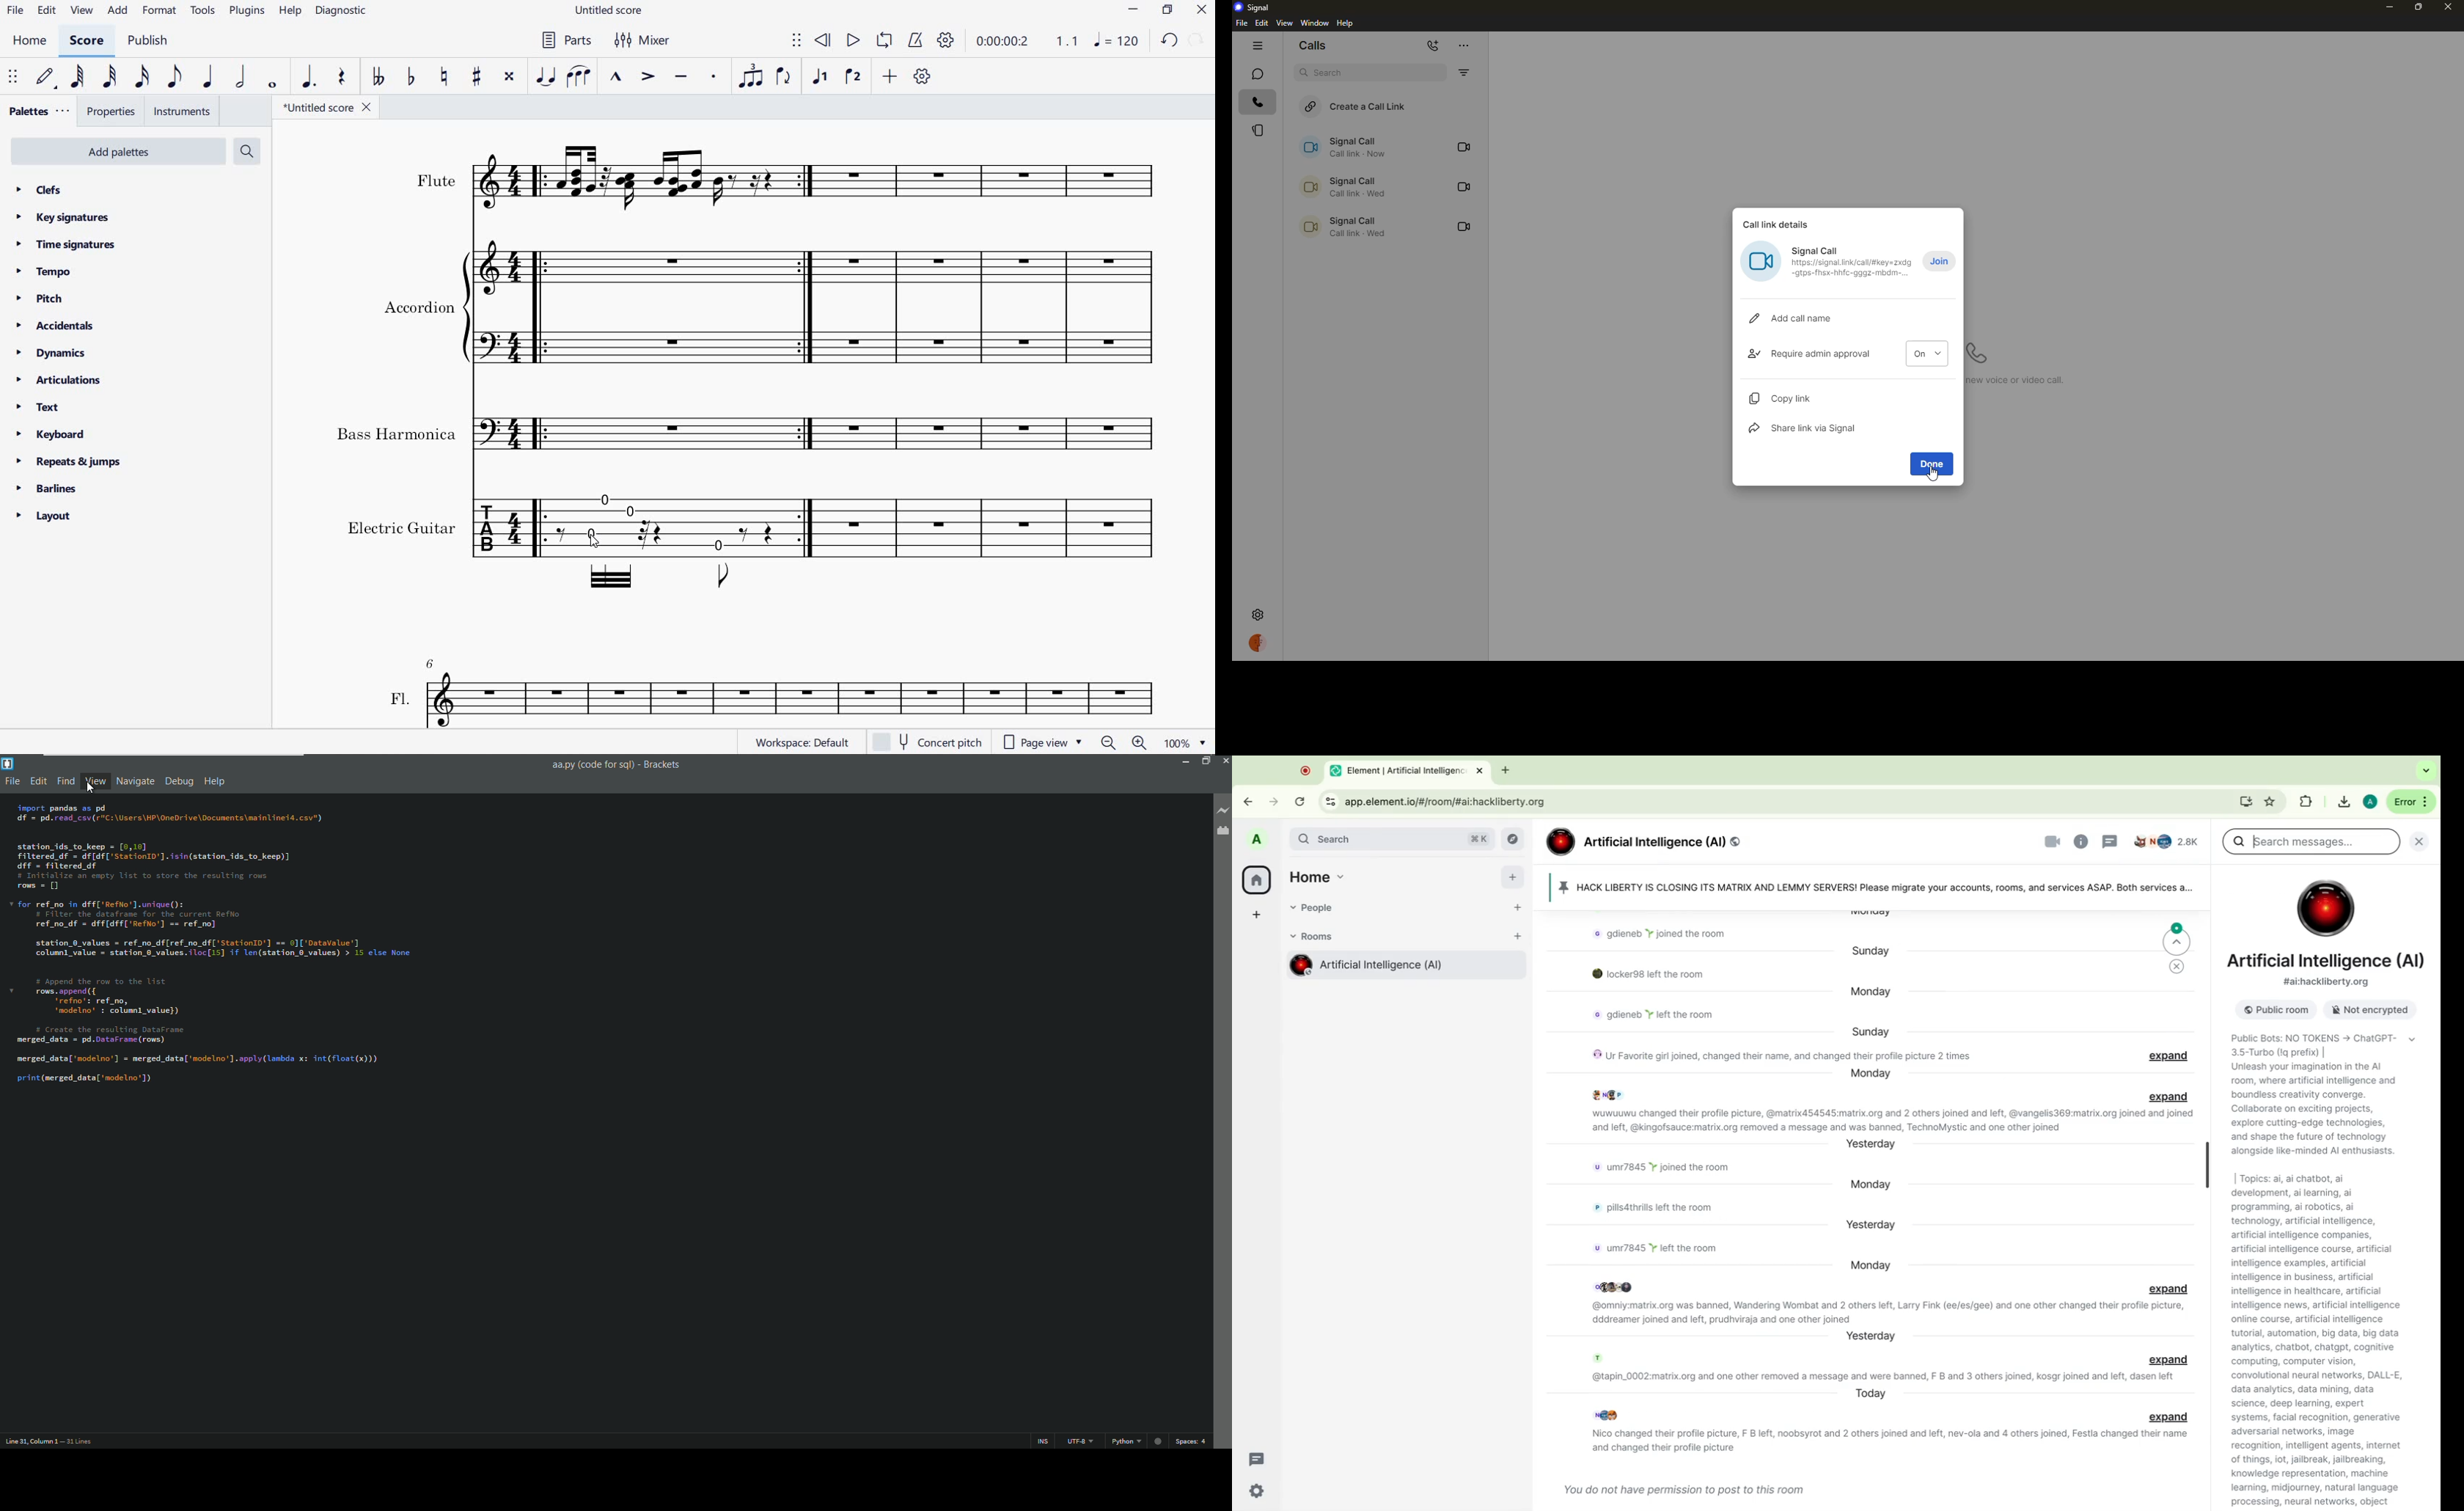 The height and width of the screenshot is (1512, 2464). I want to click on topics, so click(2332, 1341).